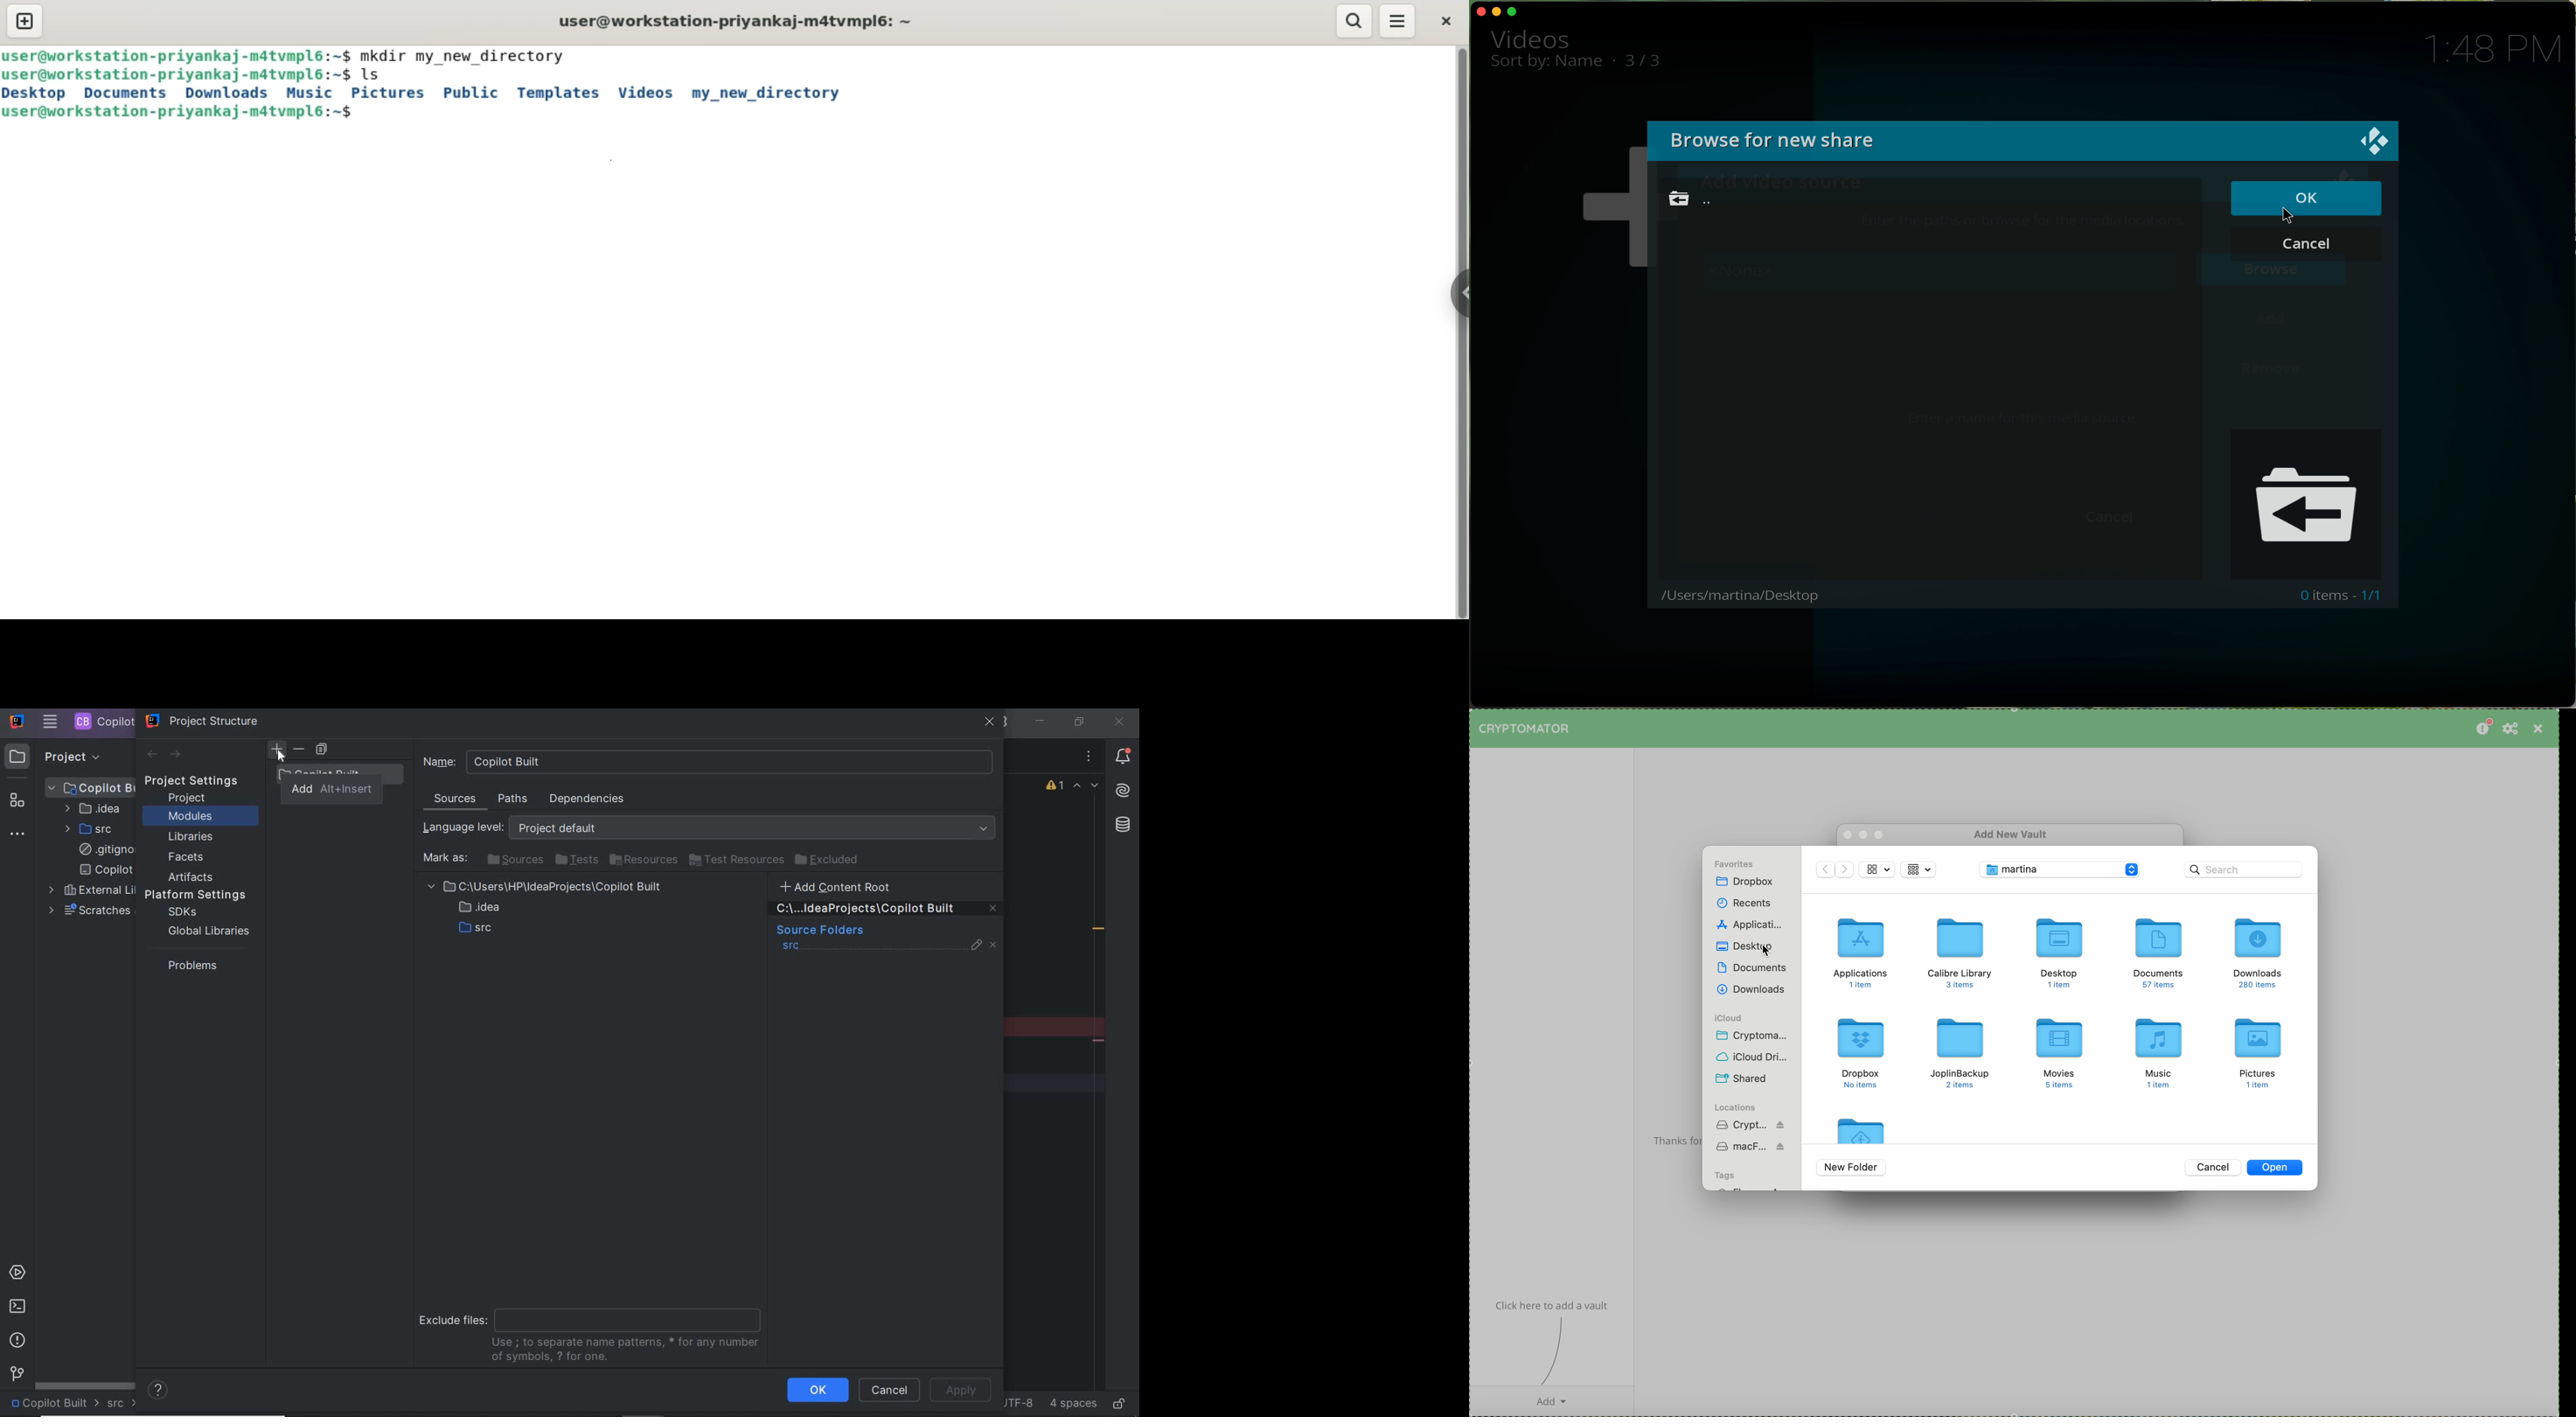  What do you see at coordinates (90, 829) in the screenshot?
I see `SRC` at bounding box center [90, 829].